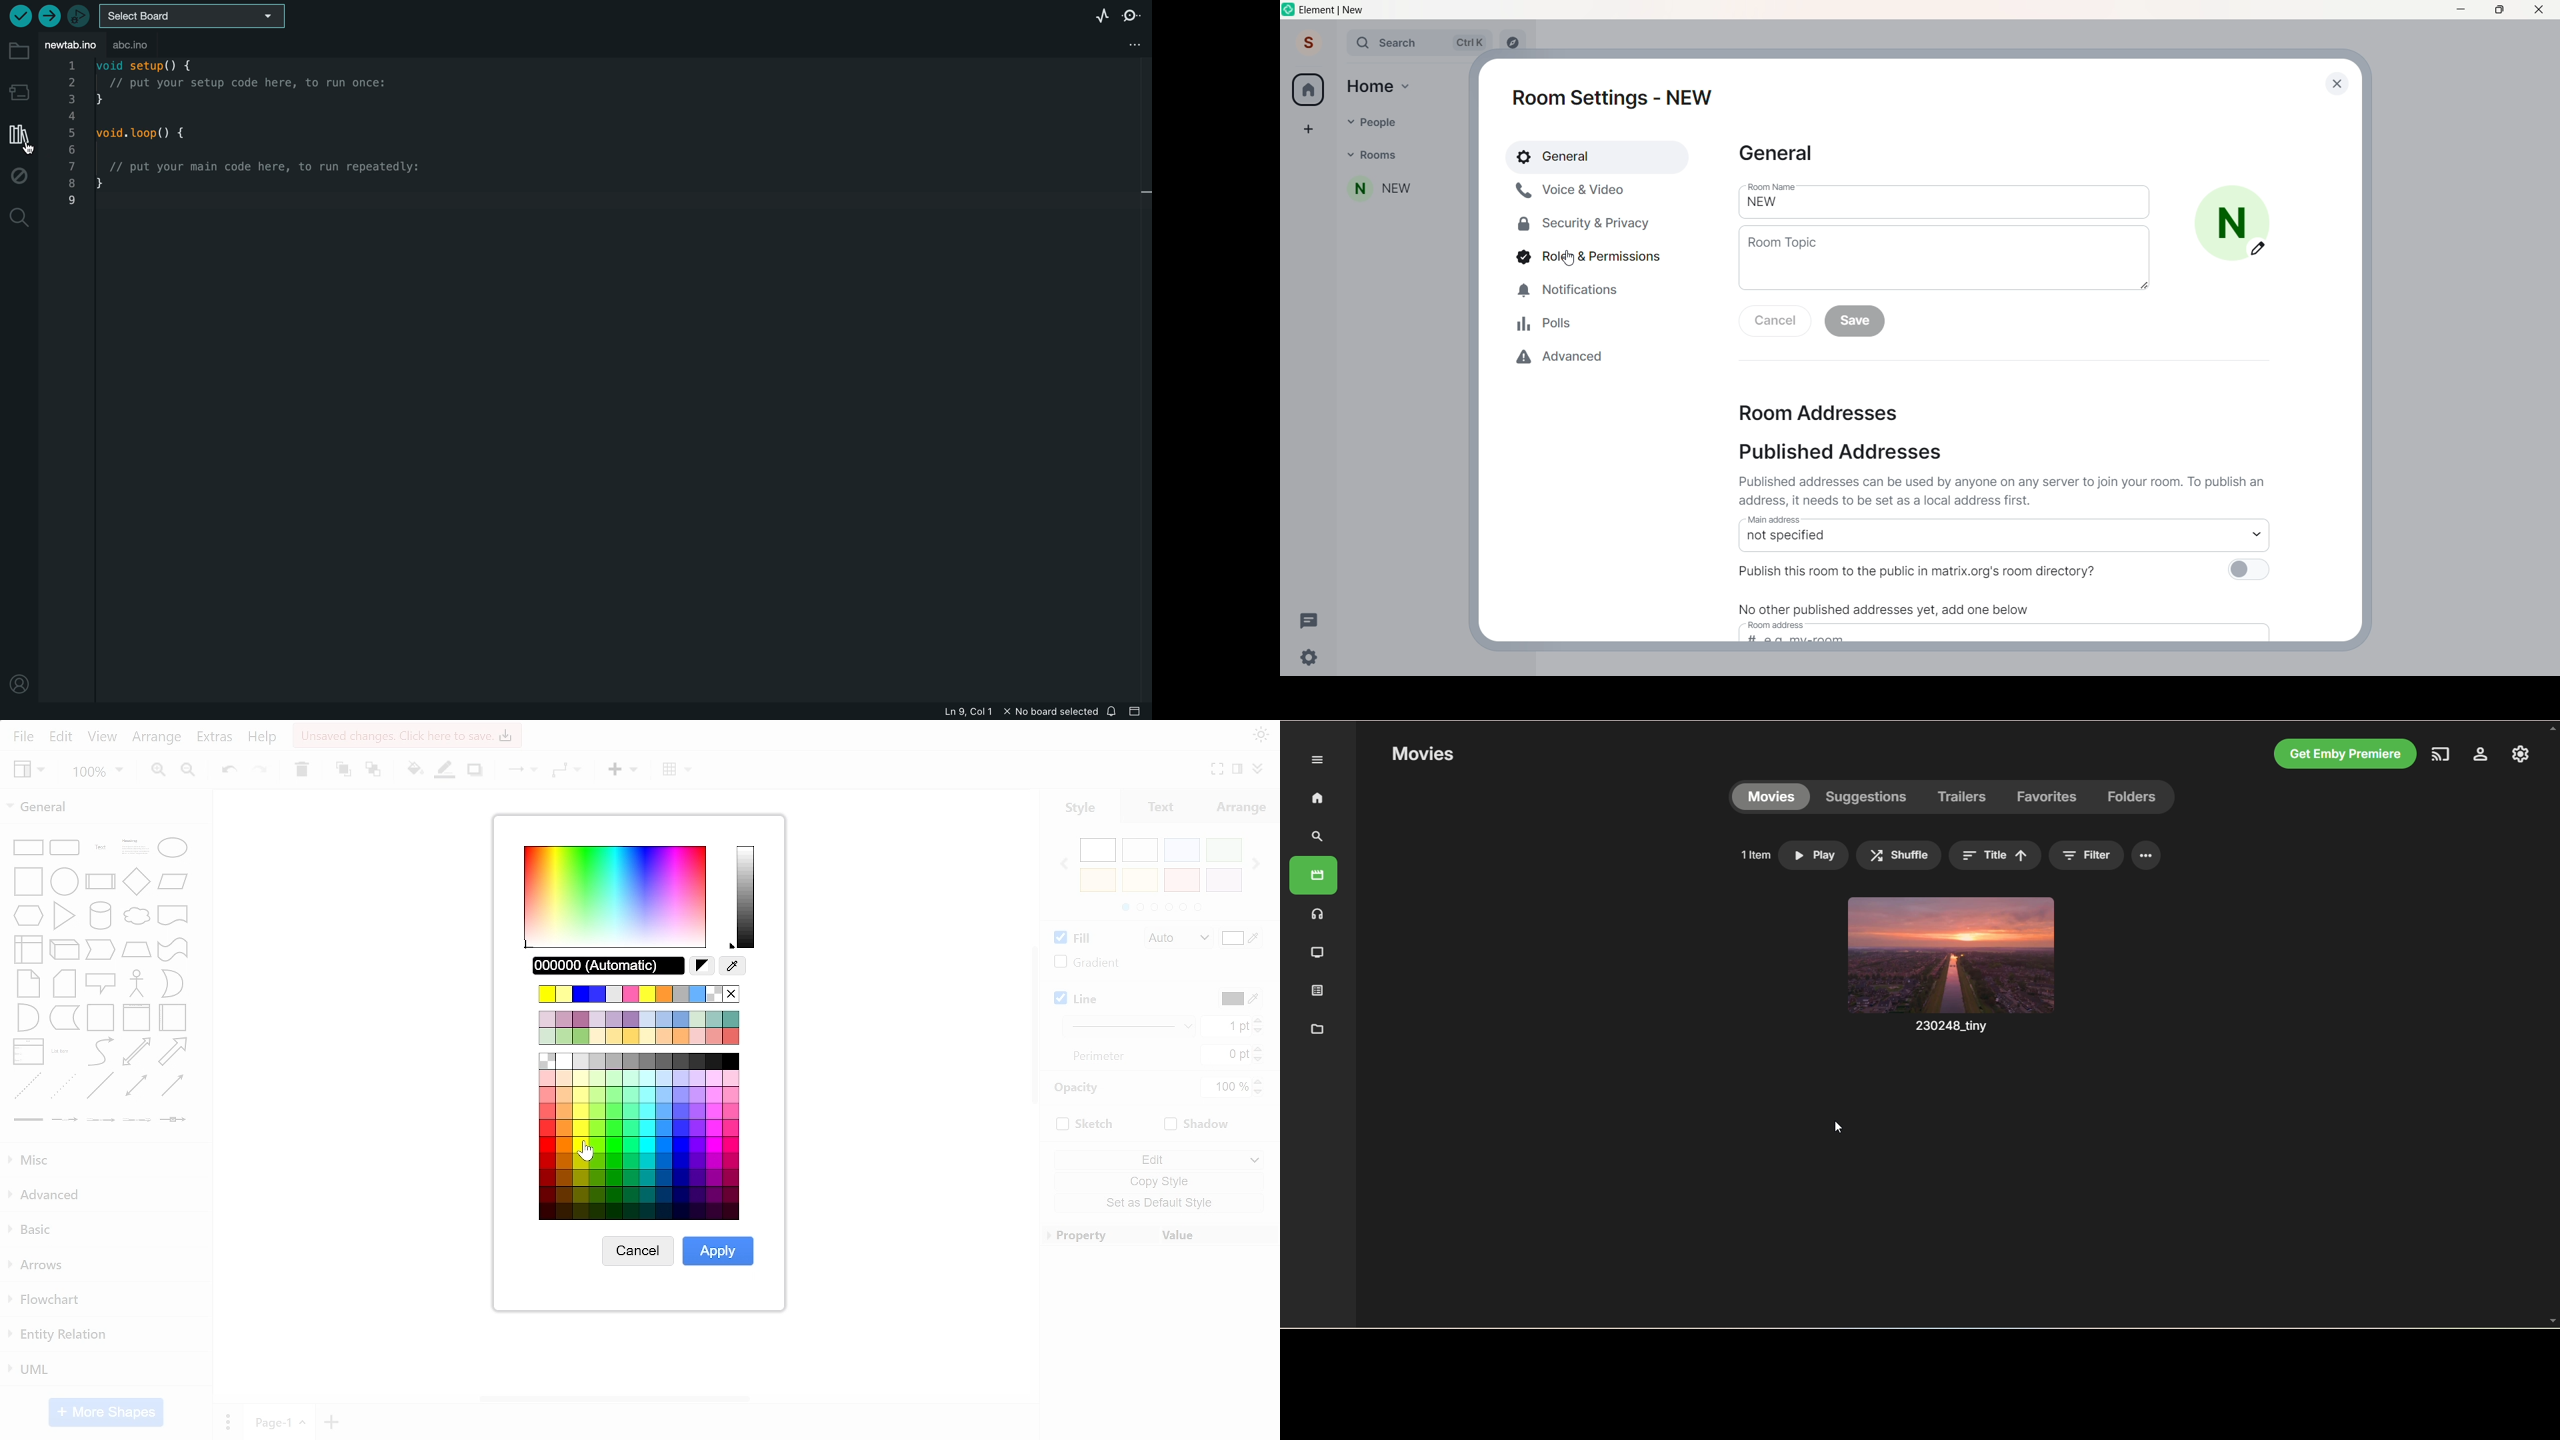  What do you see at coordinates (1545, 323) in the screenshot?
I see `polls` at bounding box center [1545, 323].